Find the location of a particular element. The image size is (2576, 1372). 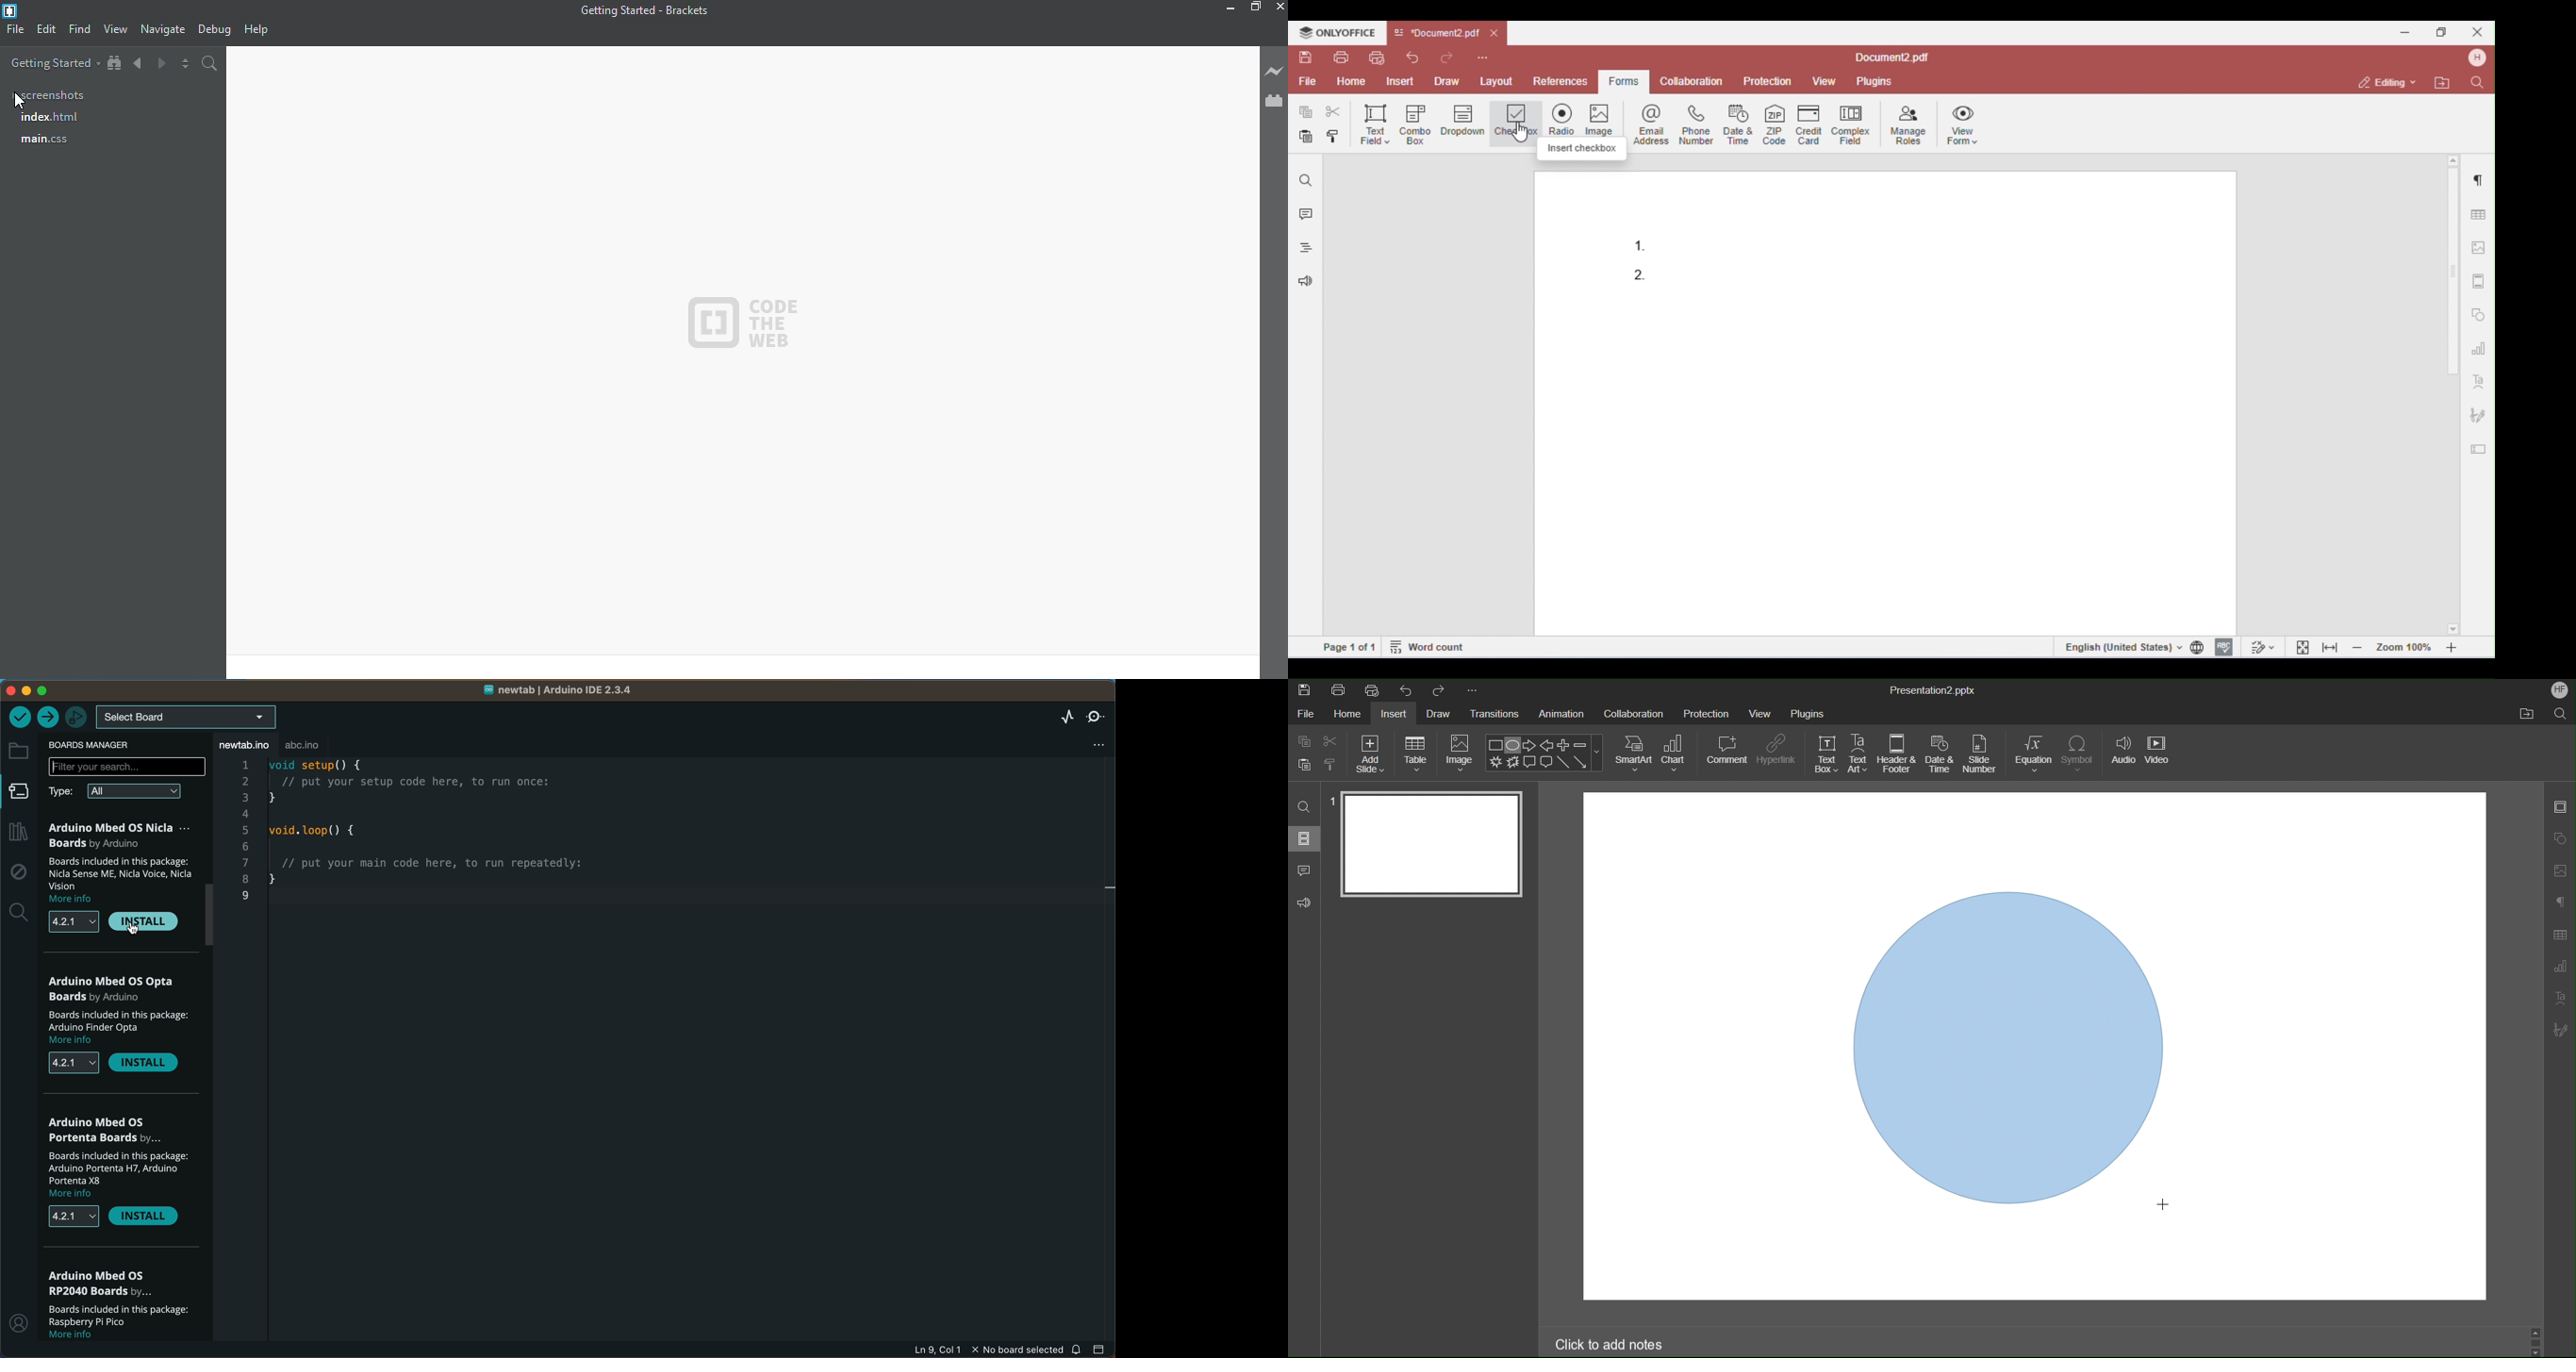

Slide 1 is located at coordinates (1430, 844).